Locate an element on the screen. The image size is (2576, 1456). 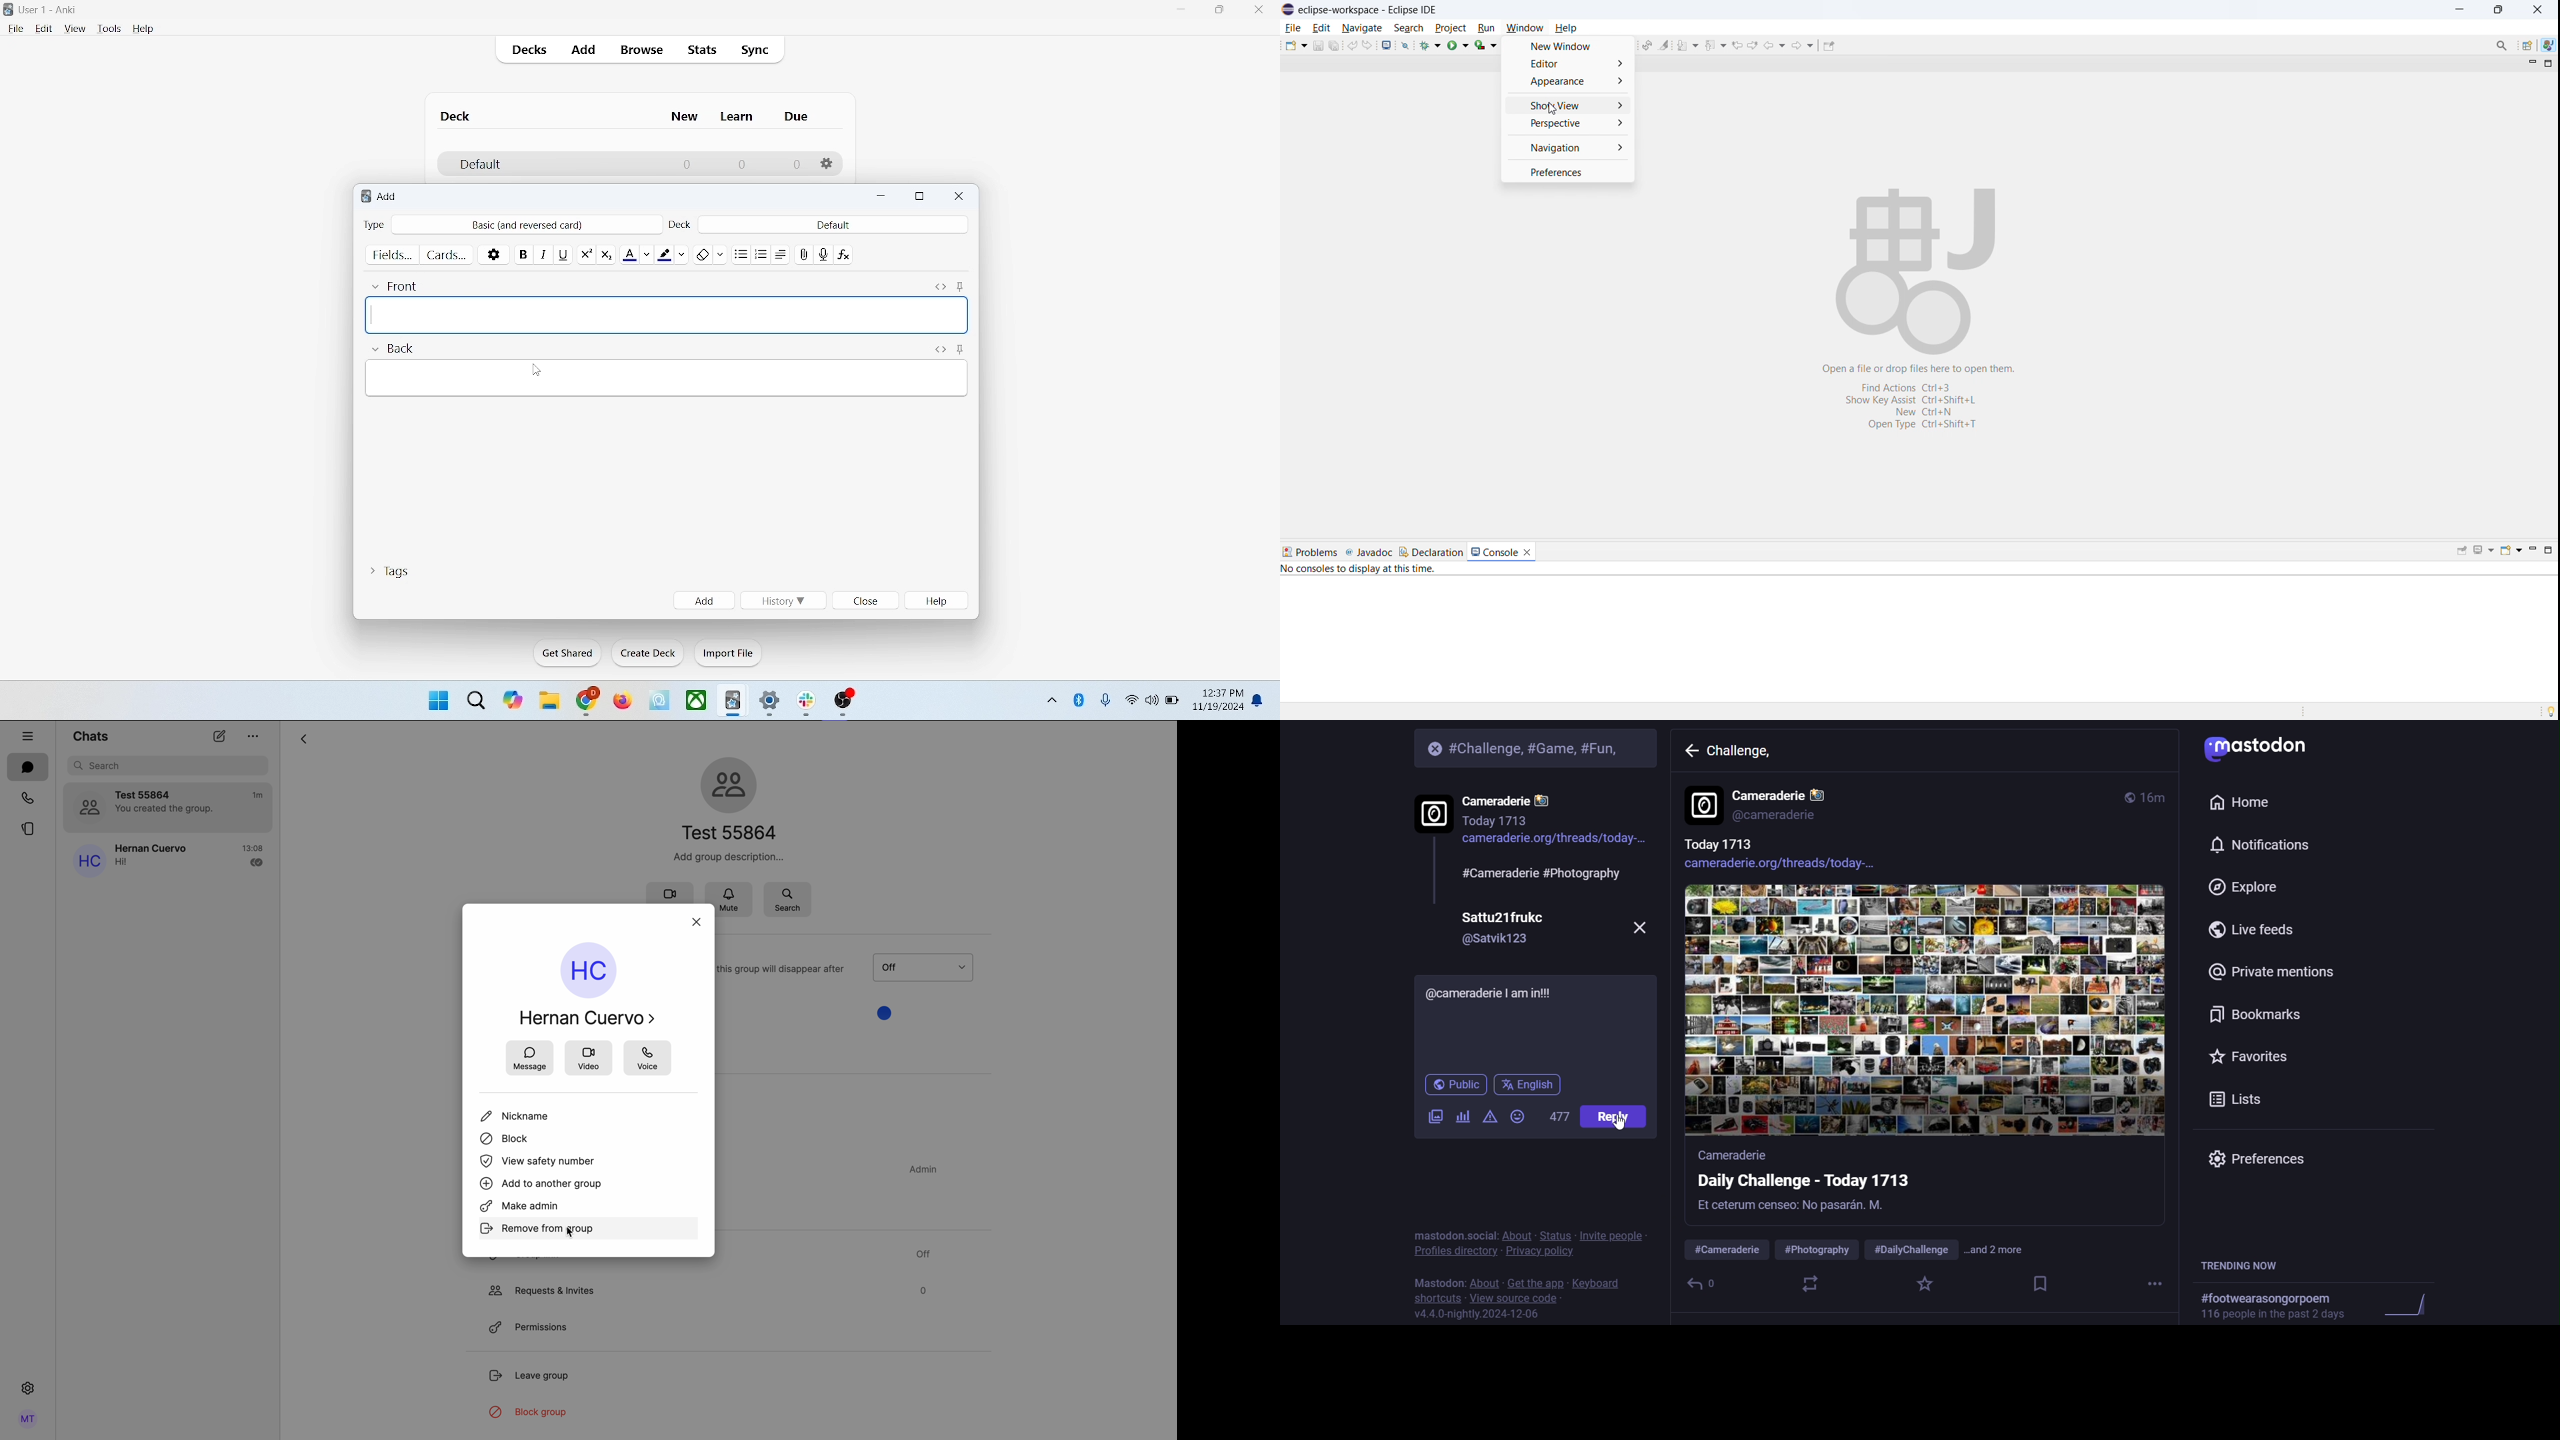
speaker is located at coordinates (1152, 699).